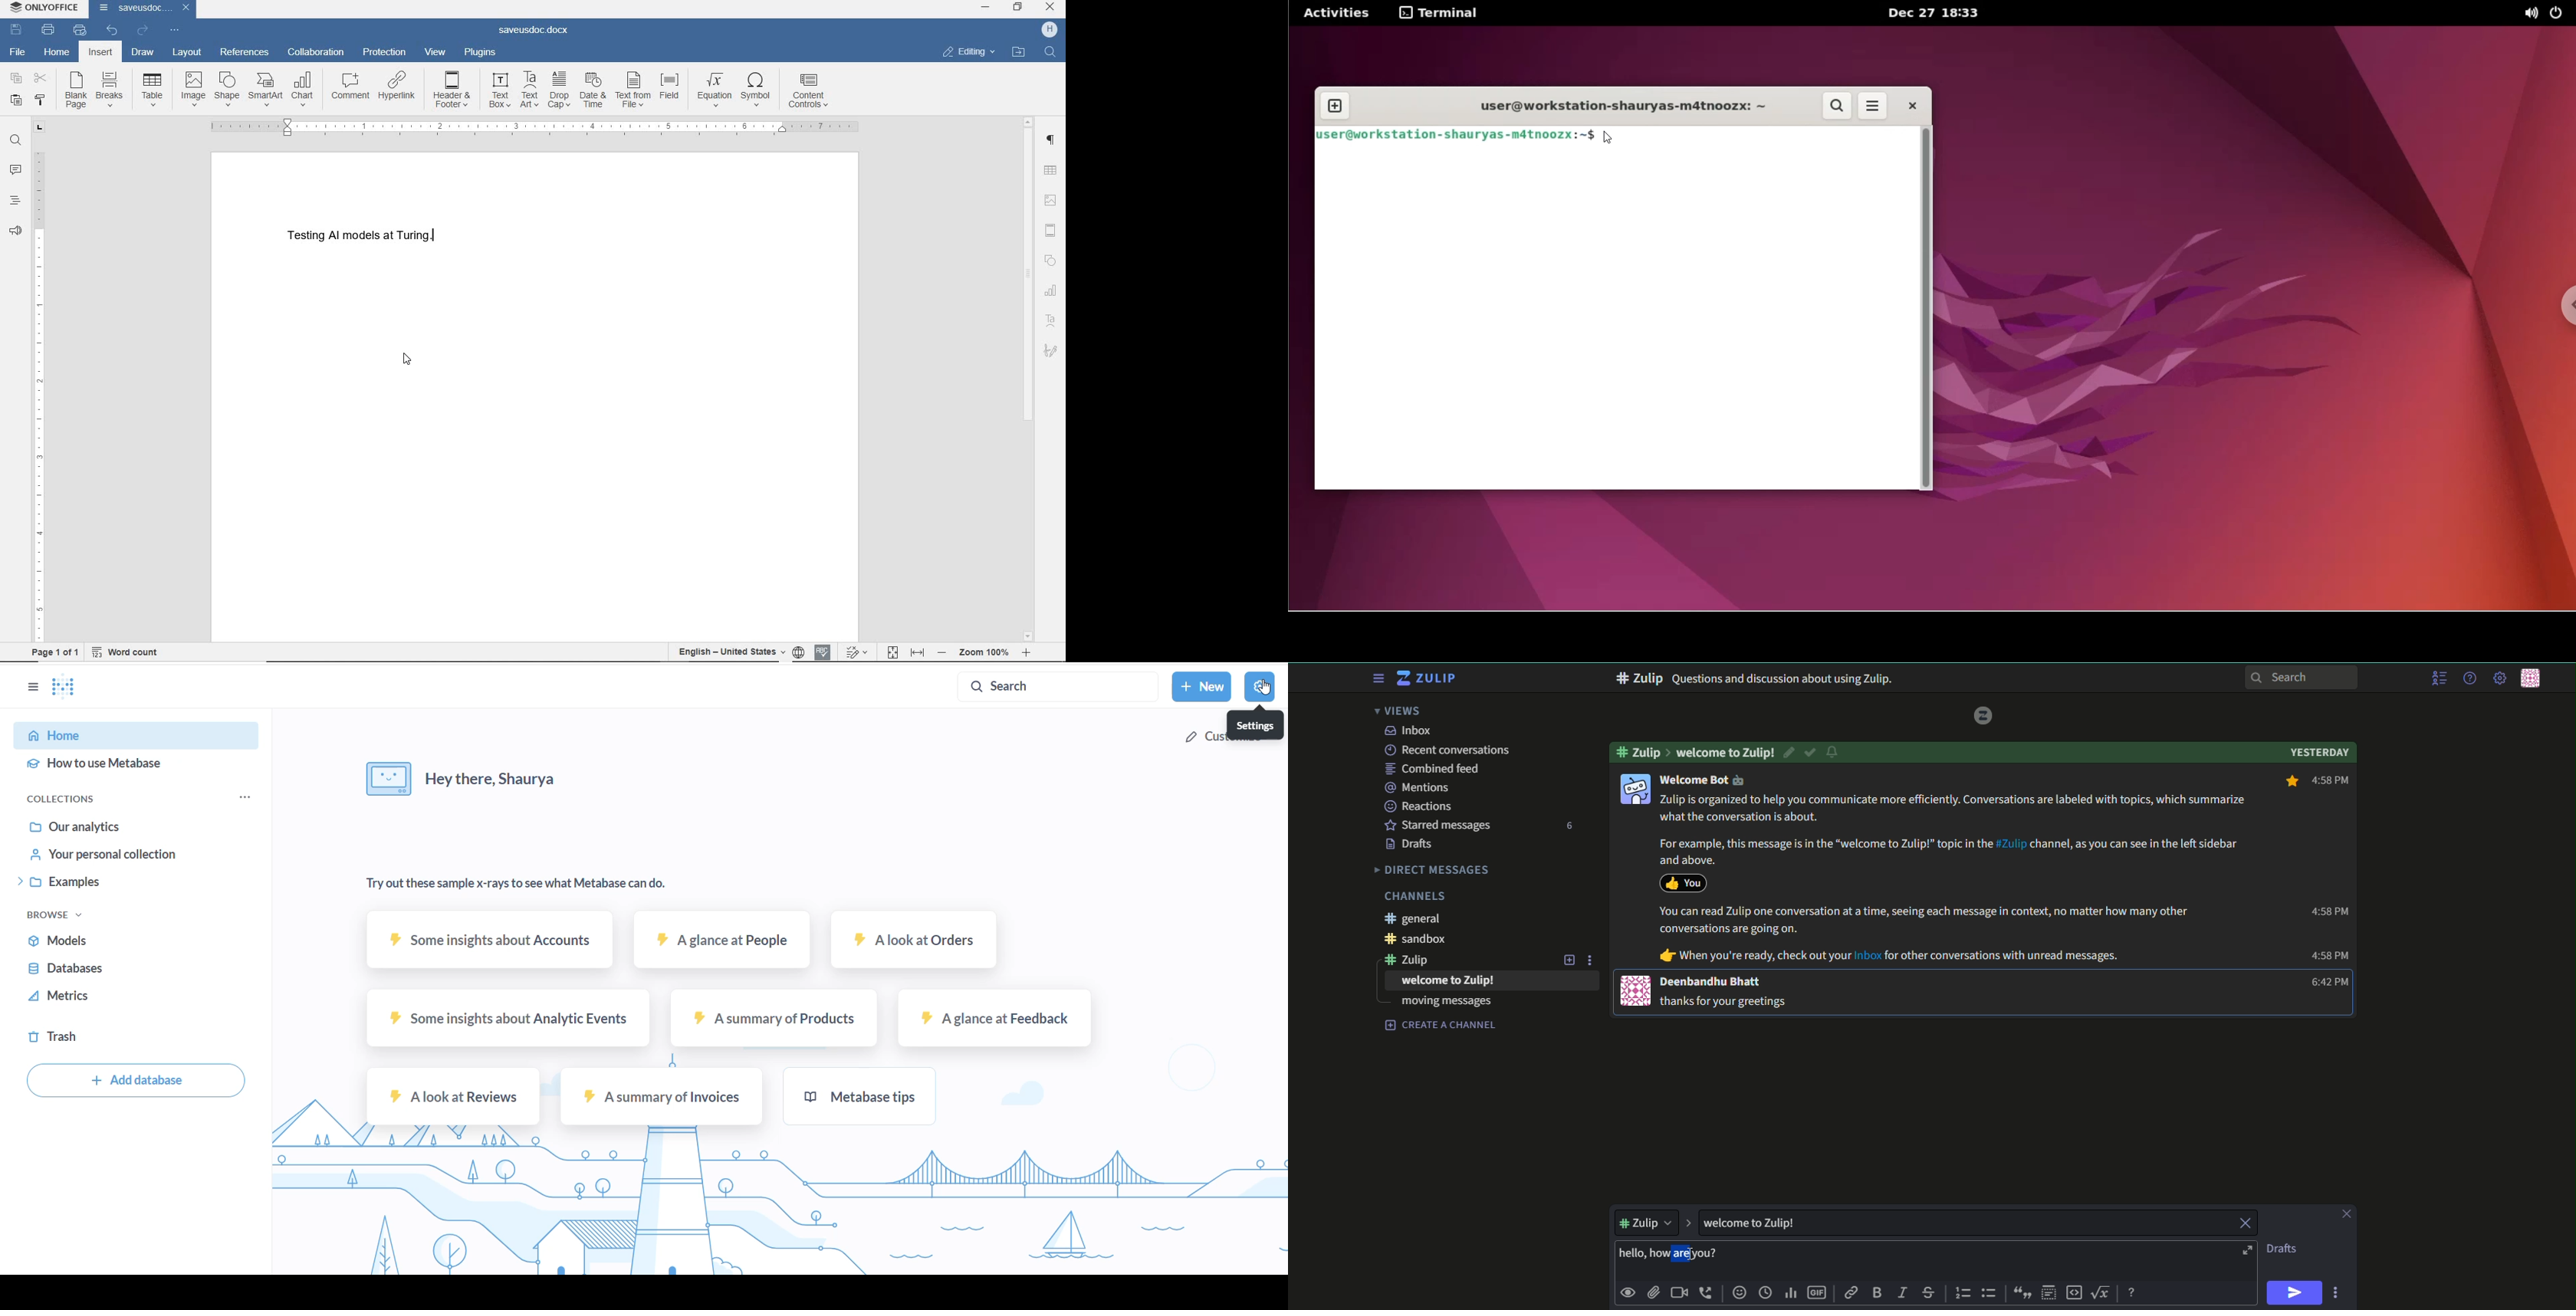  Describe the element at coordinates (58, 55) in the screenshot. I see `home` at that location.